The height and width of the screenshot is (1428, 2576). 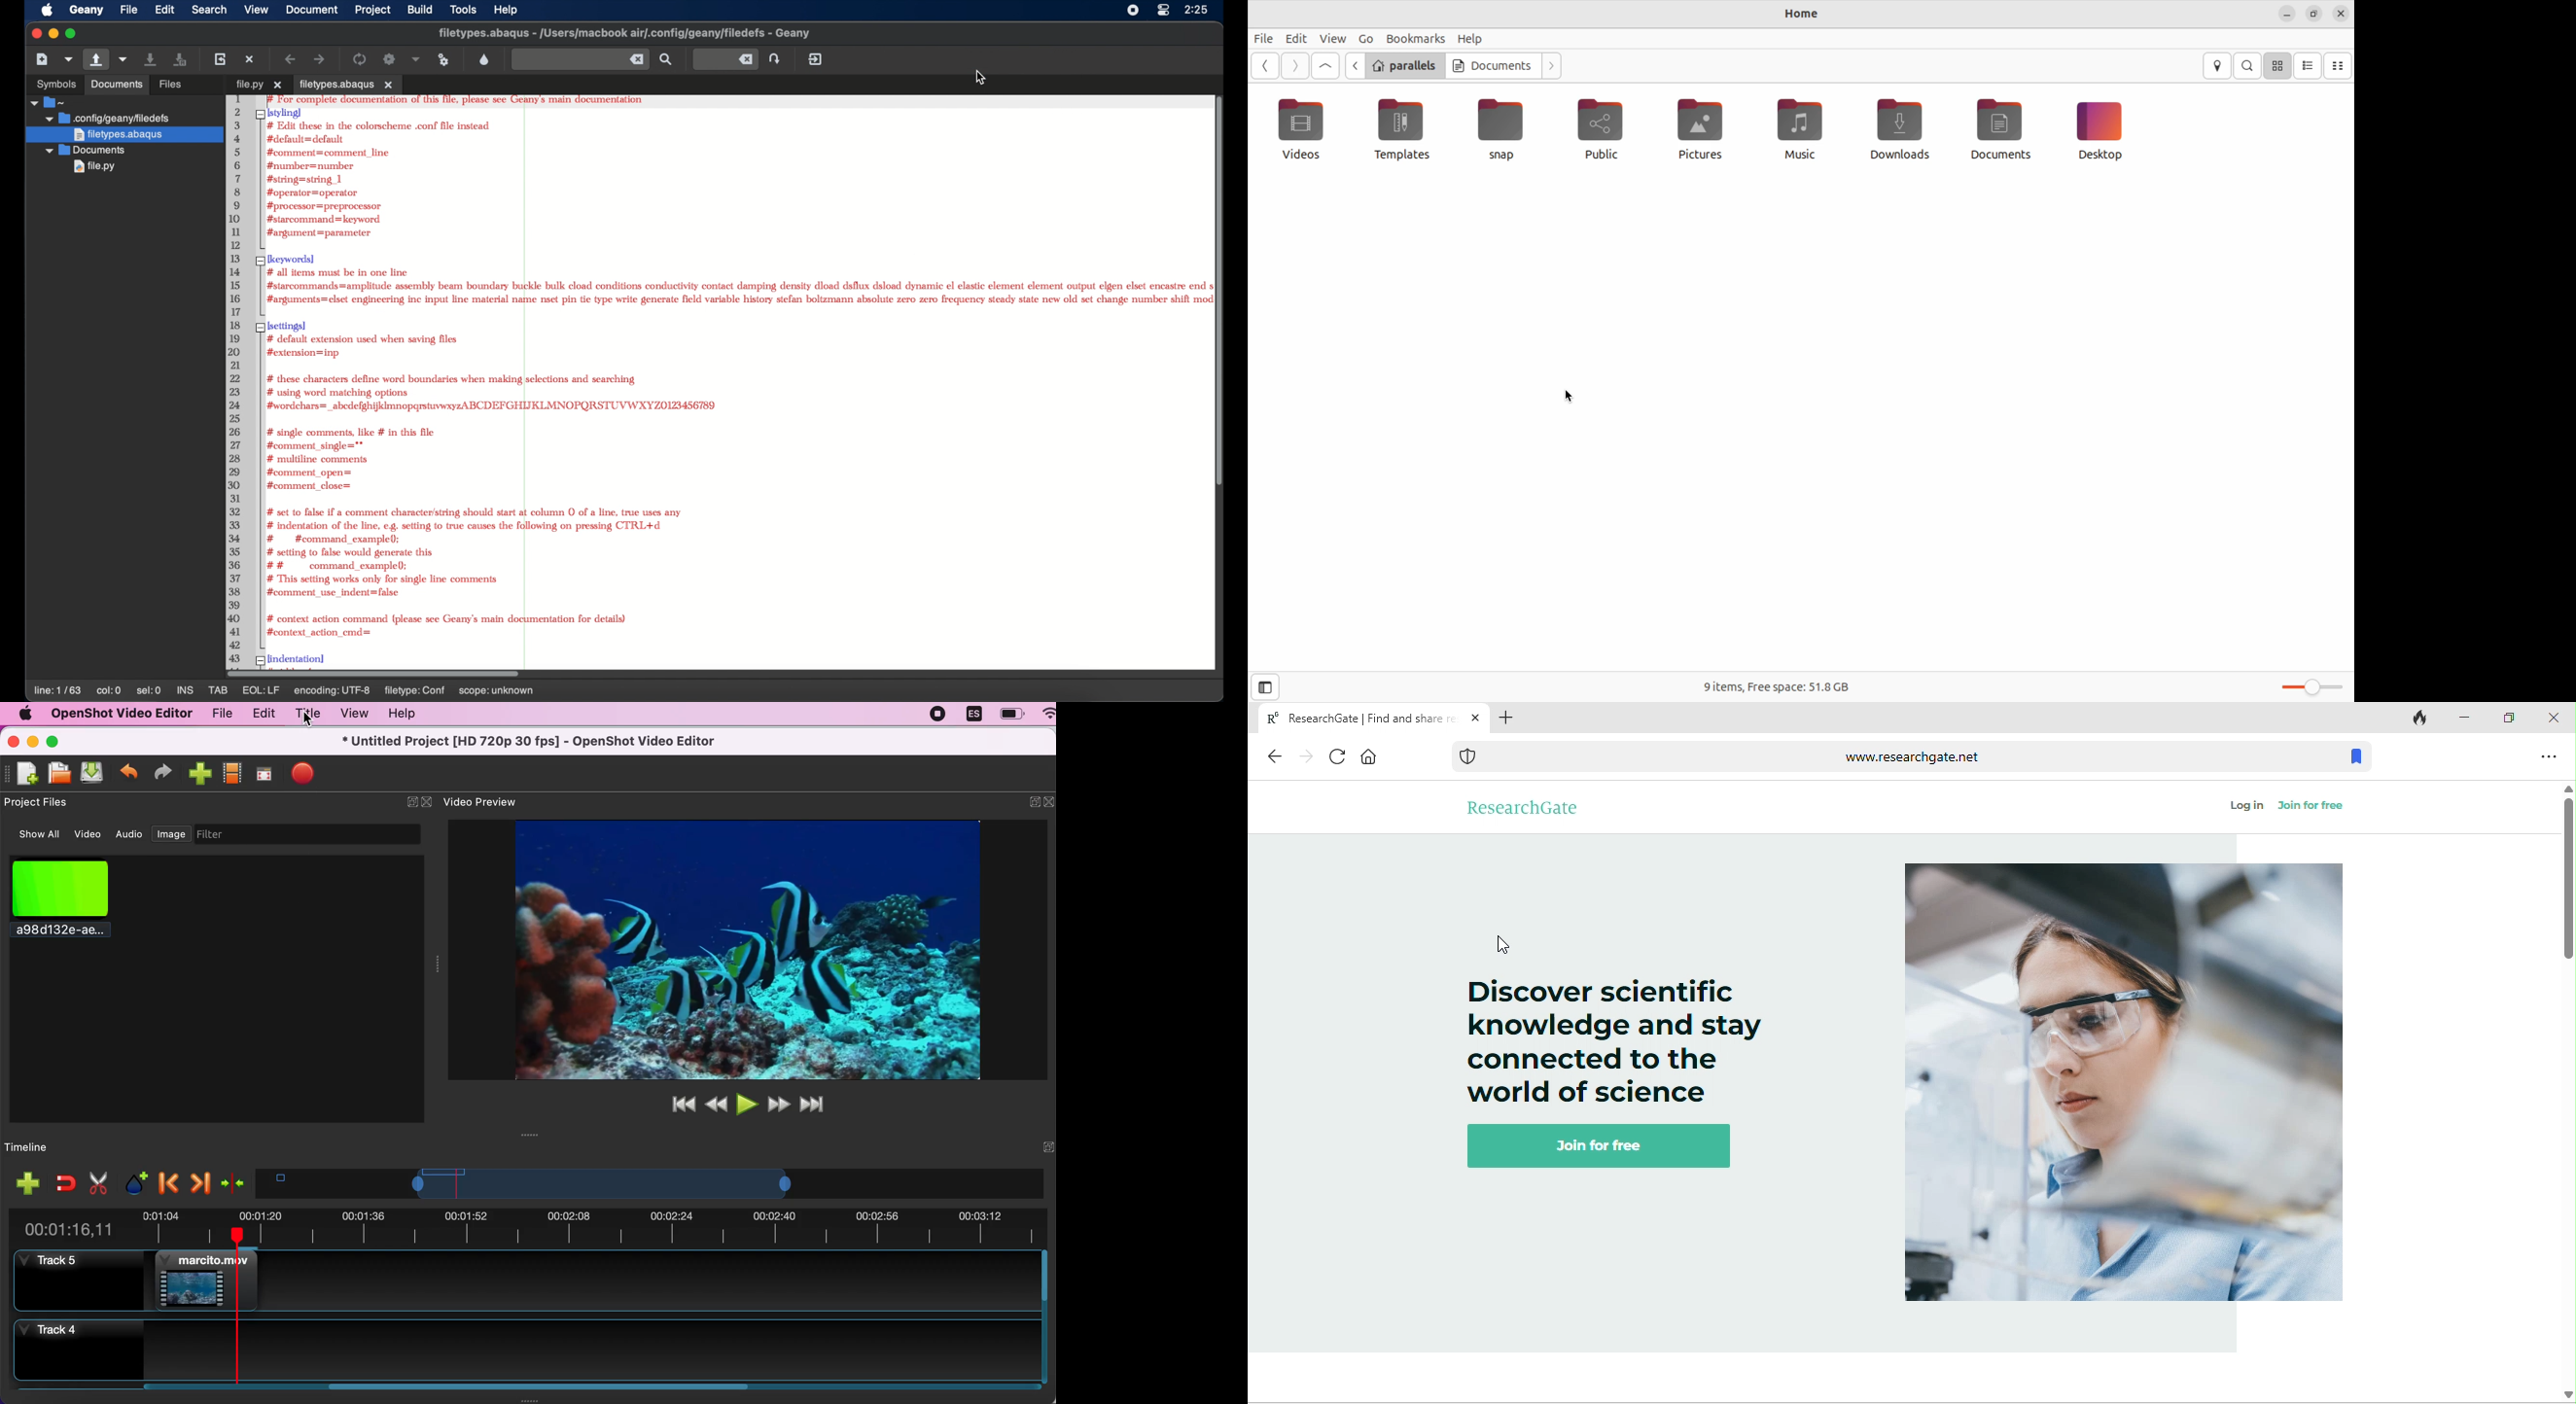 I want to click on Discover scientific knowledge and stay connected to the world of science, so click(x=1626, y=1046).